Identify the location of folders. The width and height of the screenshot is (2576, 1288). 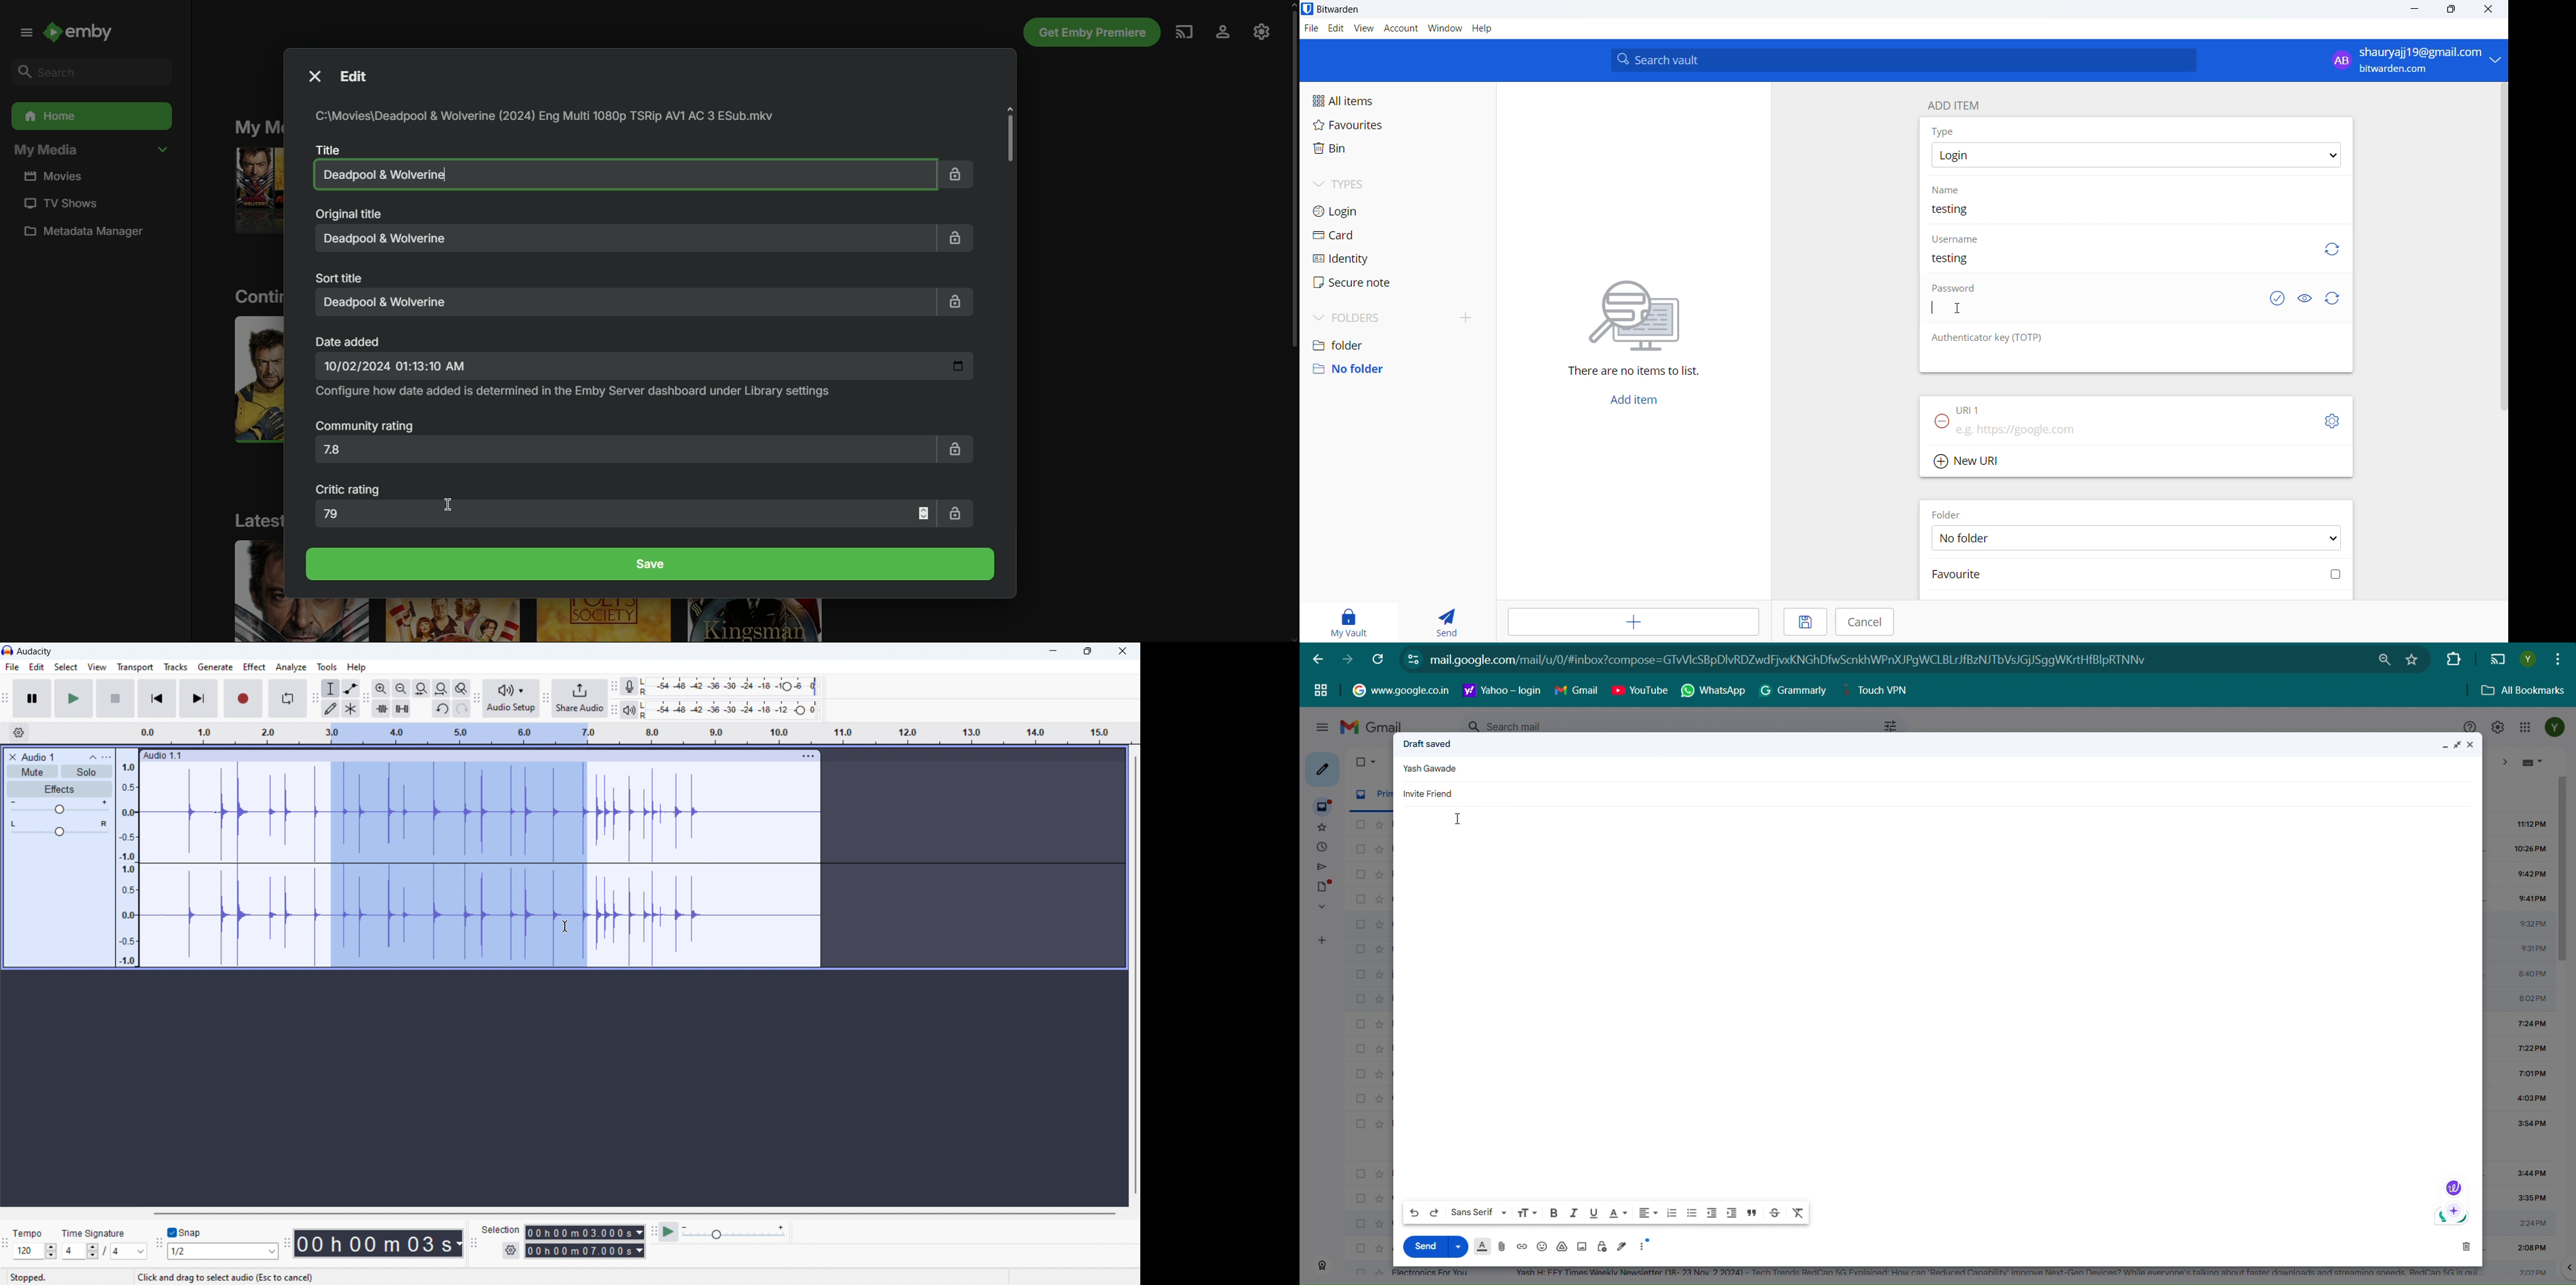
(1400, 315).